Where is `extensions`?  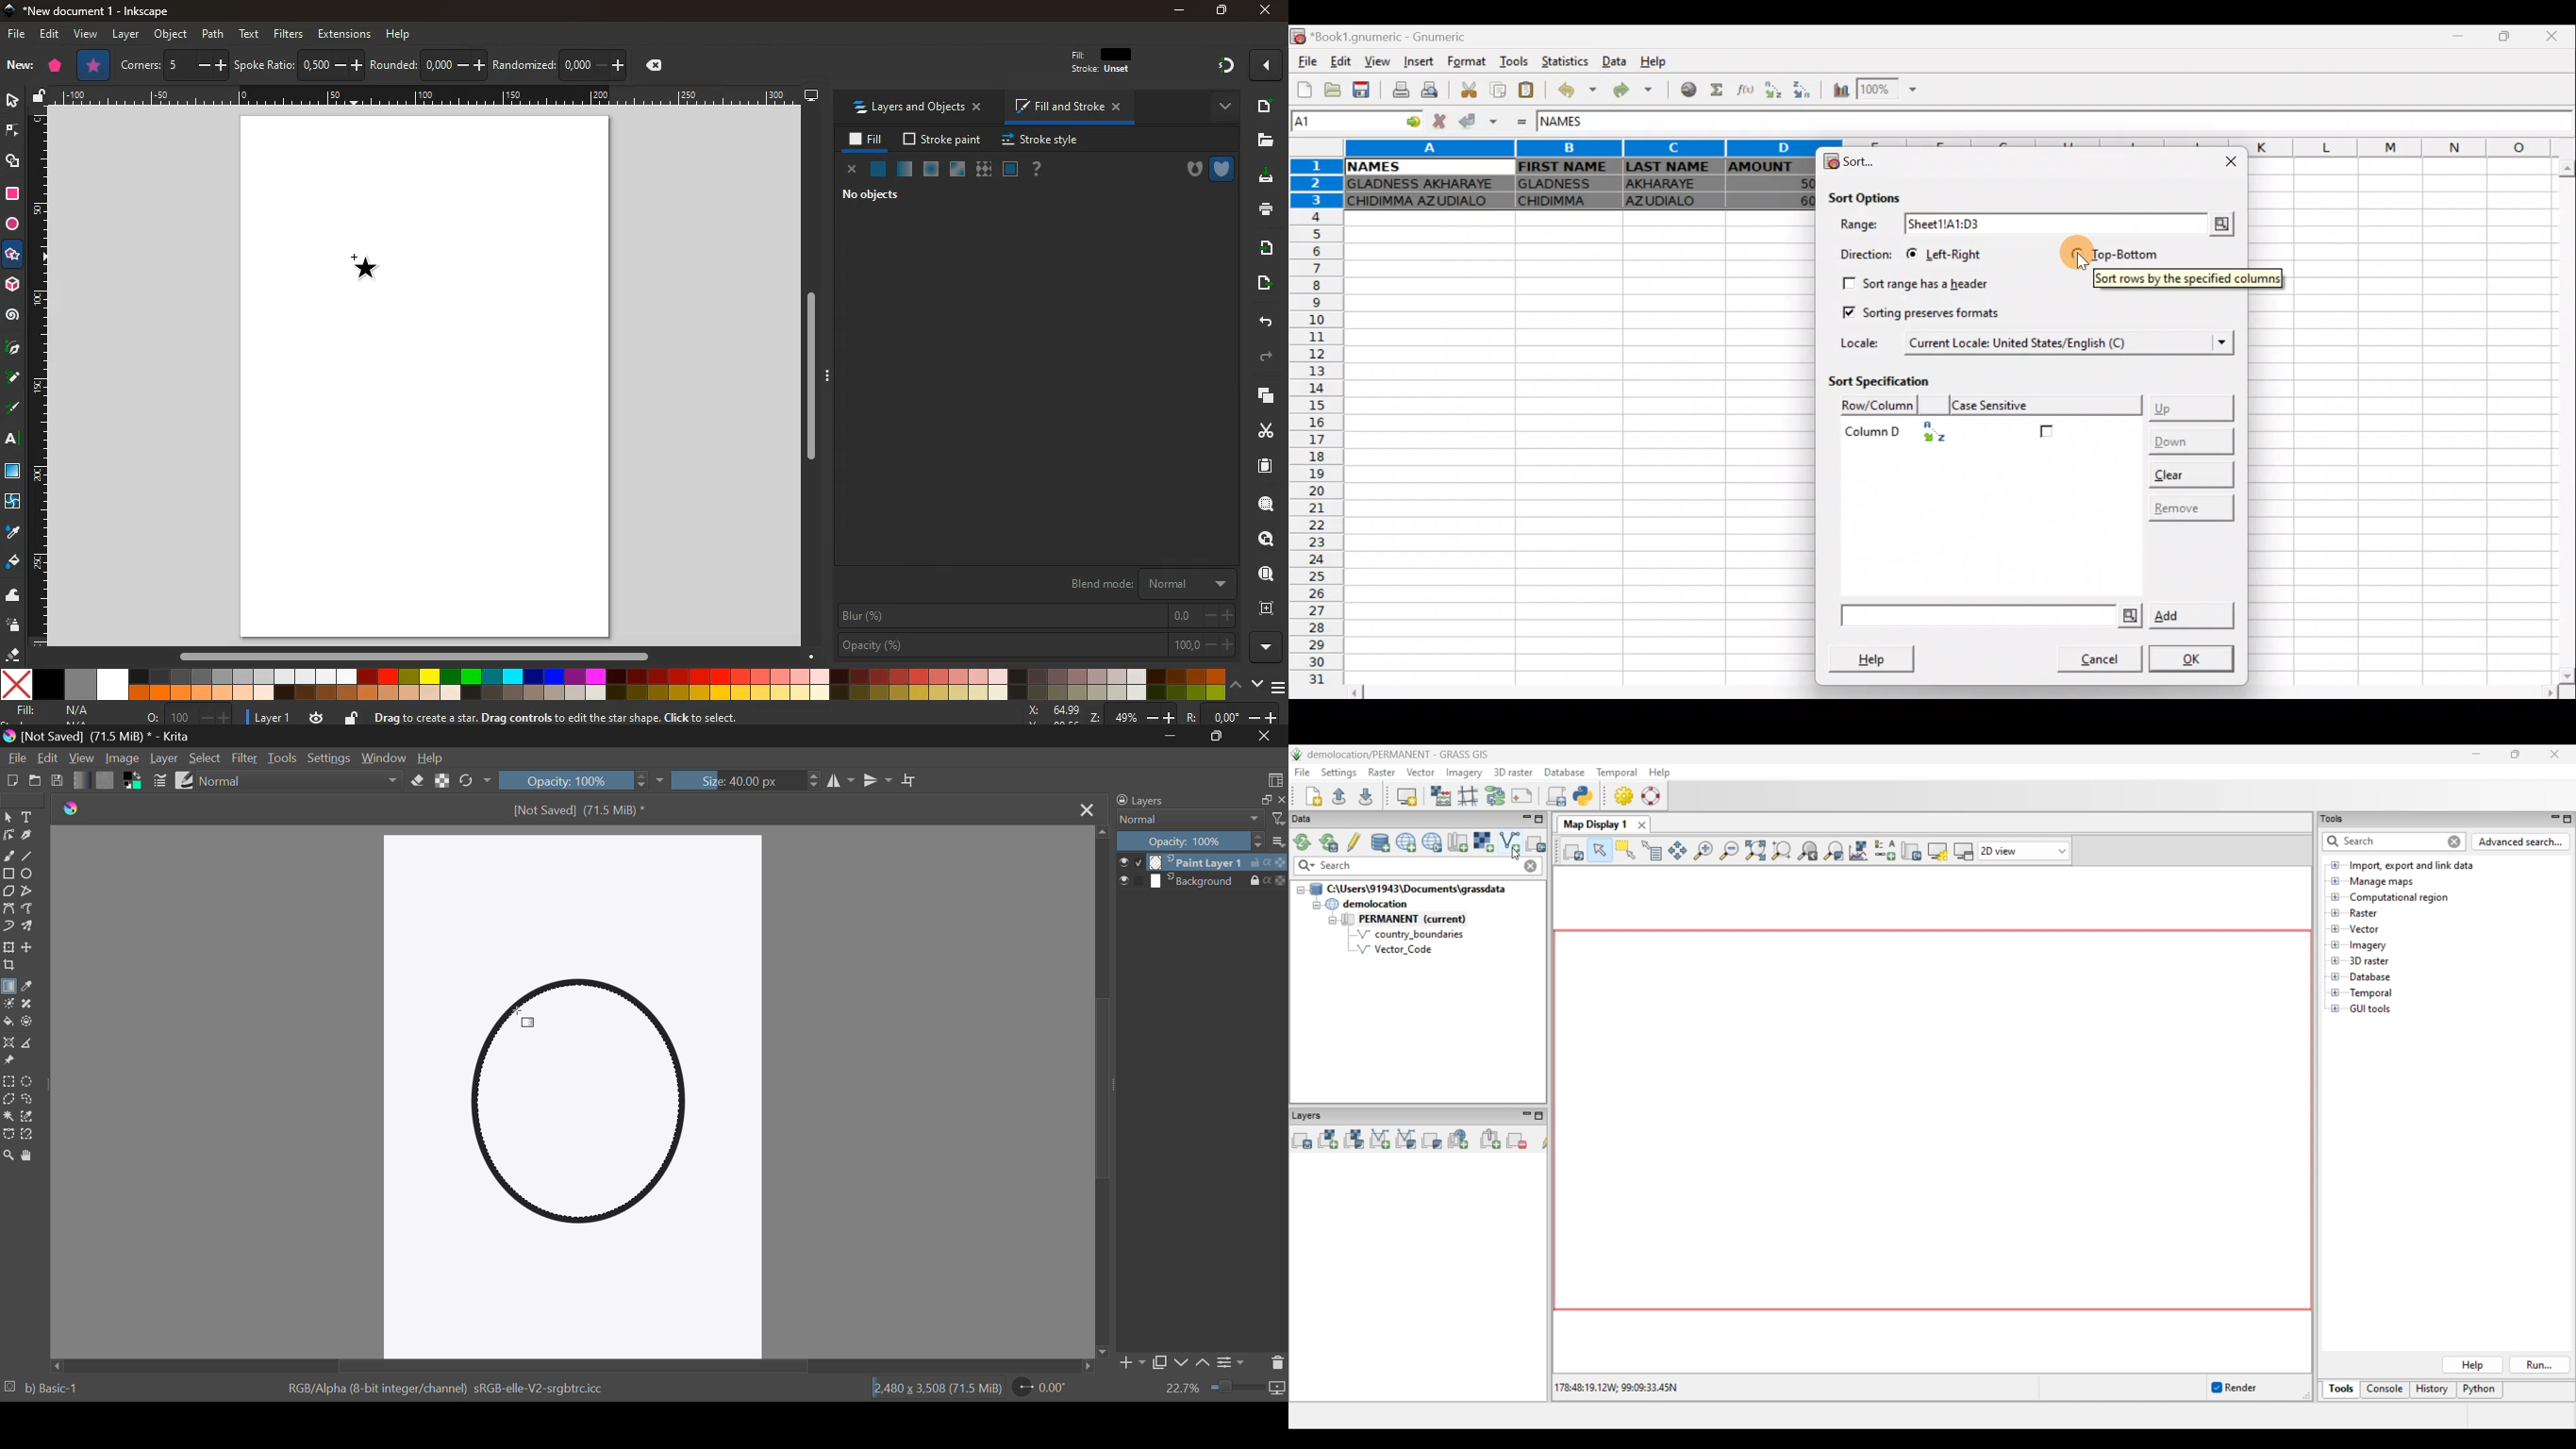
extensions is located at coordinates (344, 33).